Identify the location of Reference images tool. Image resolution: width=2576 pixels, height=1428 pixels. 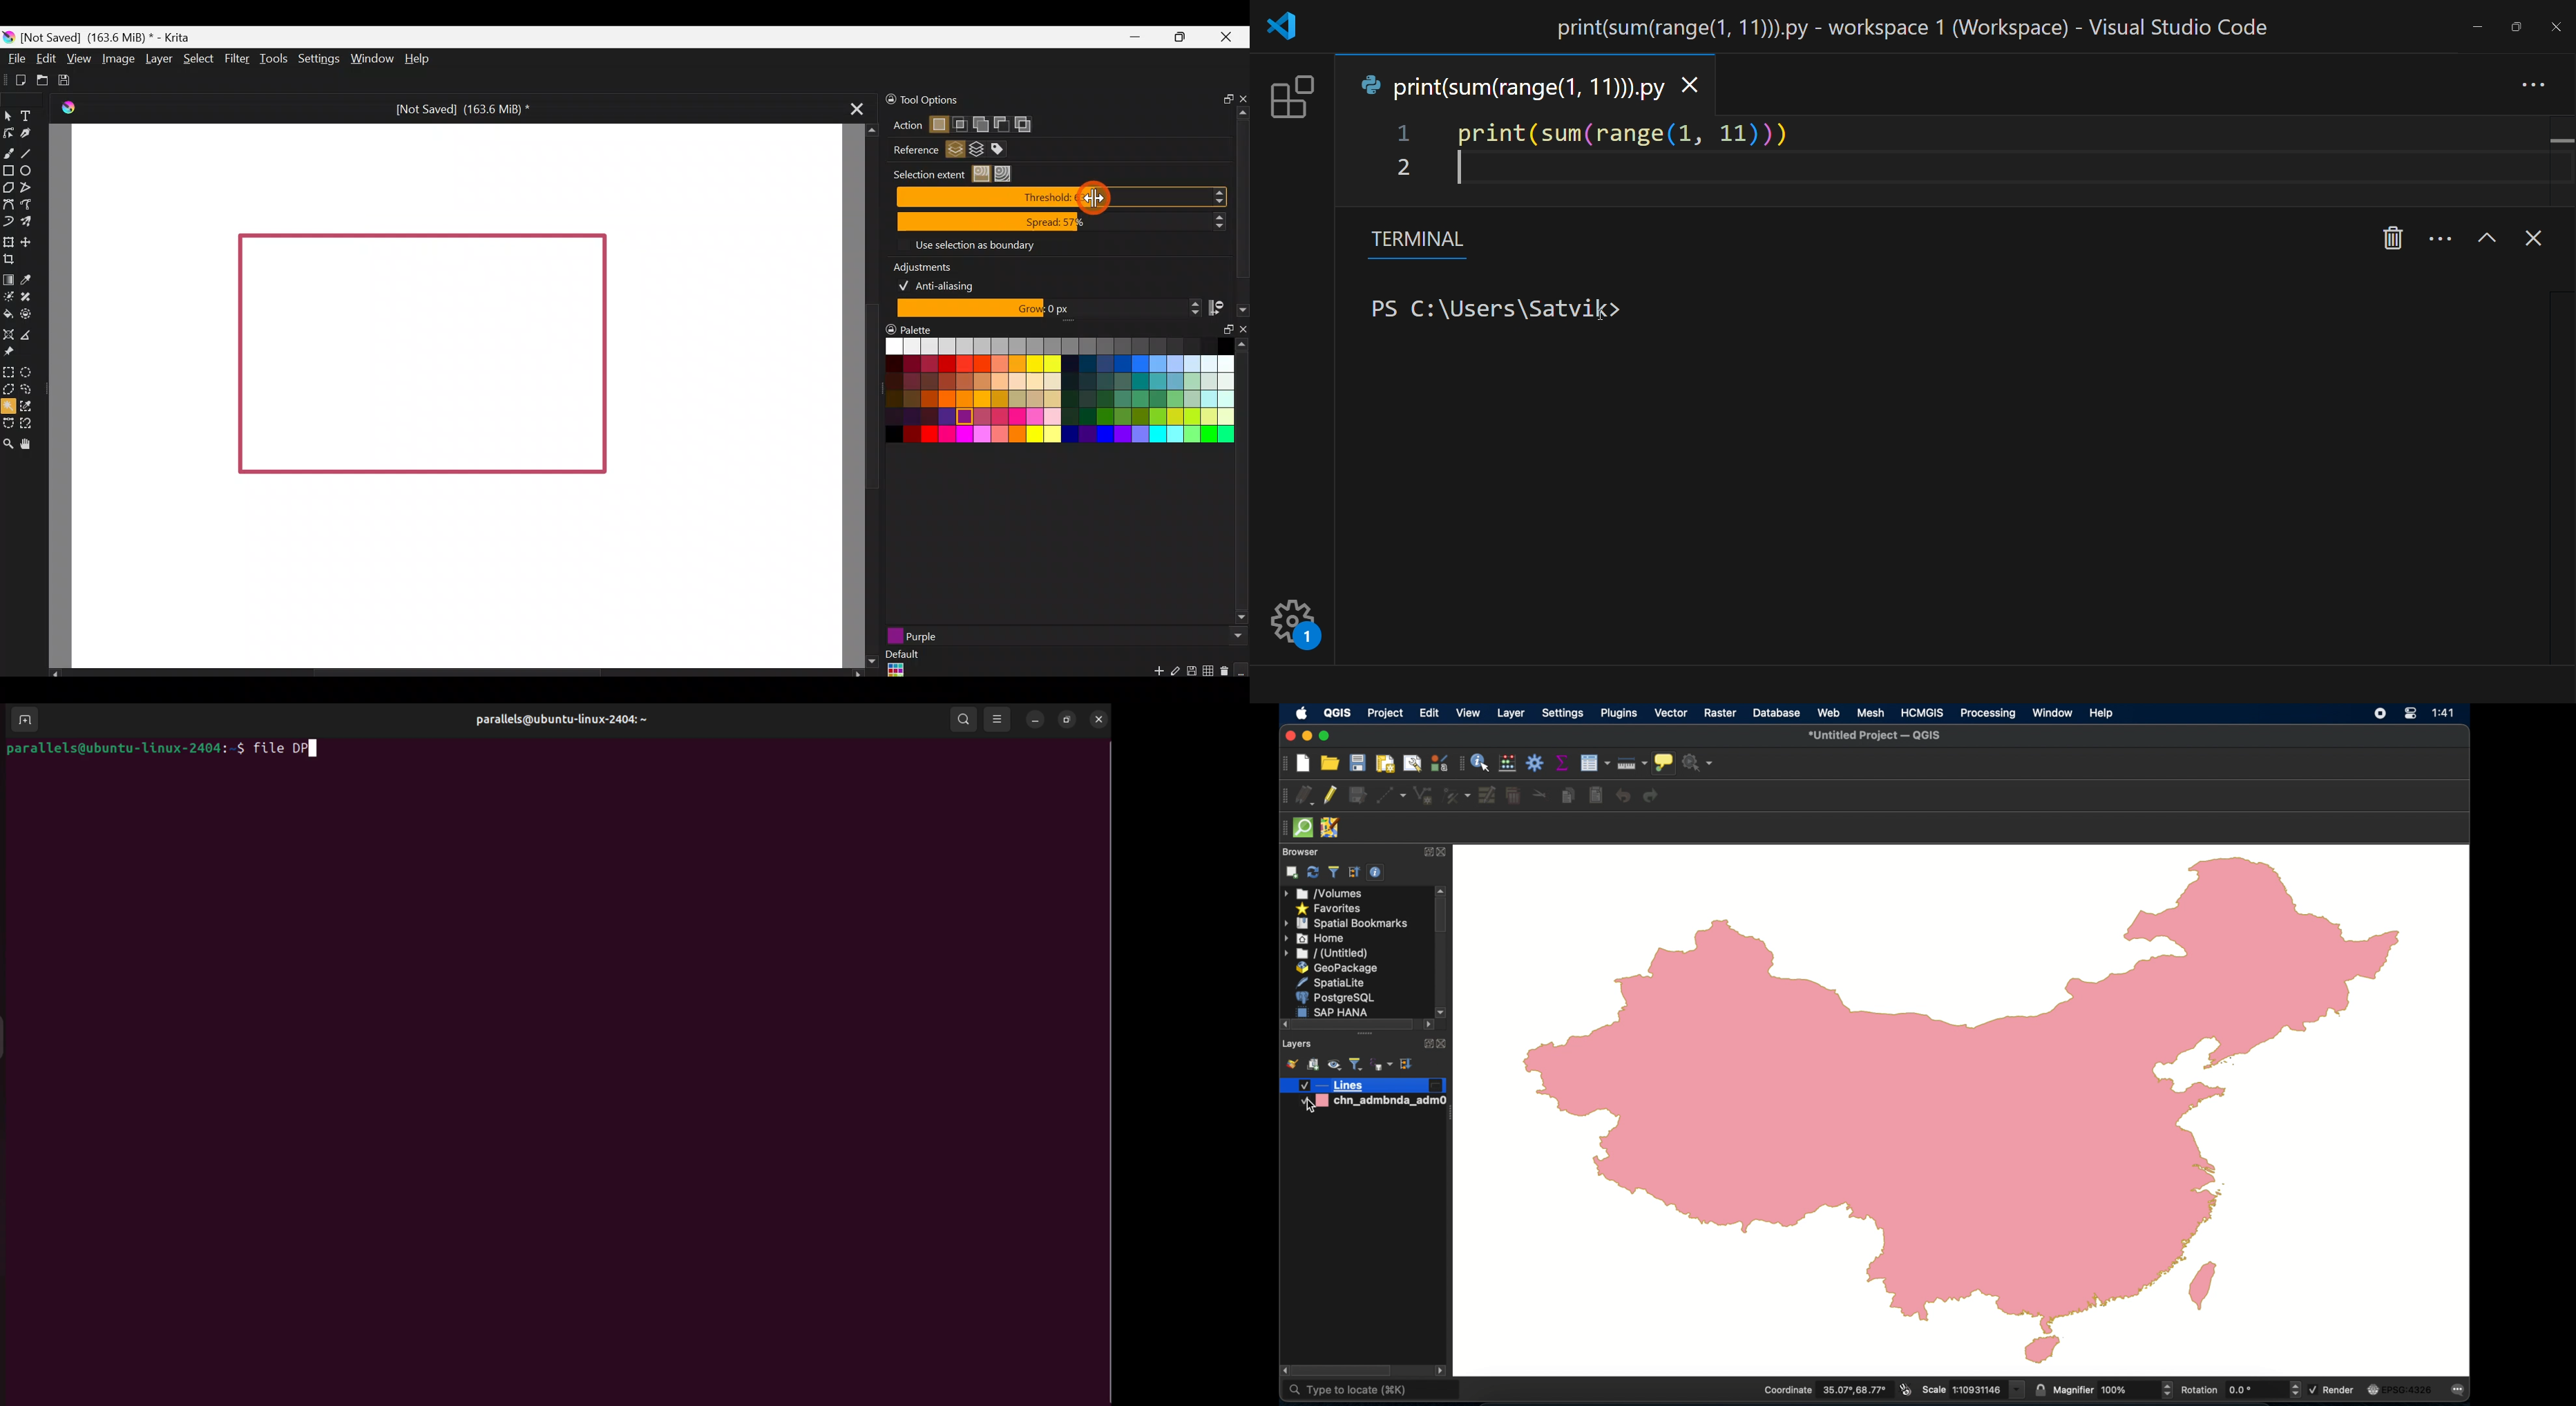
(14, 354).